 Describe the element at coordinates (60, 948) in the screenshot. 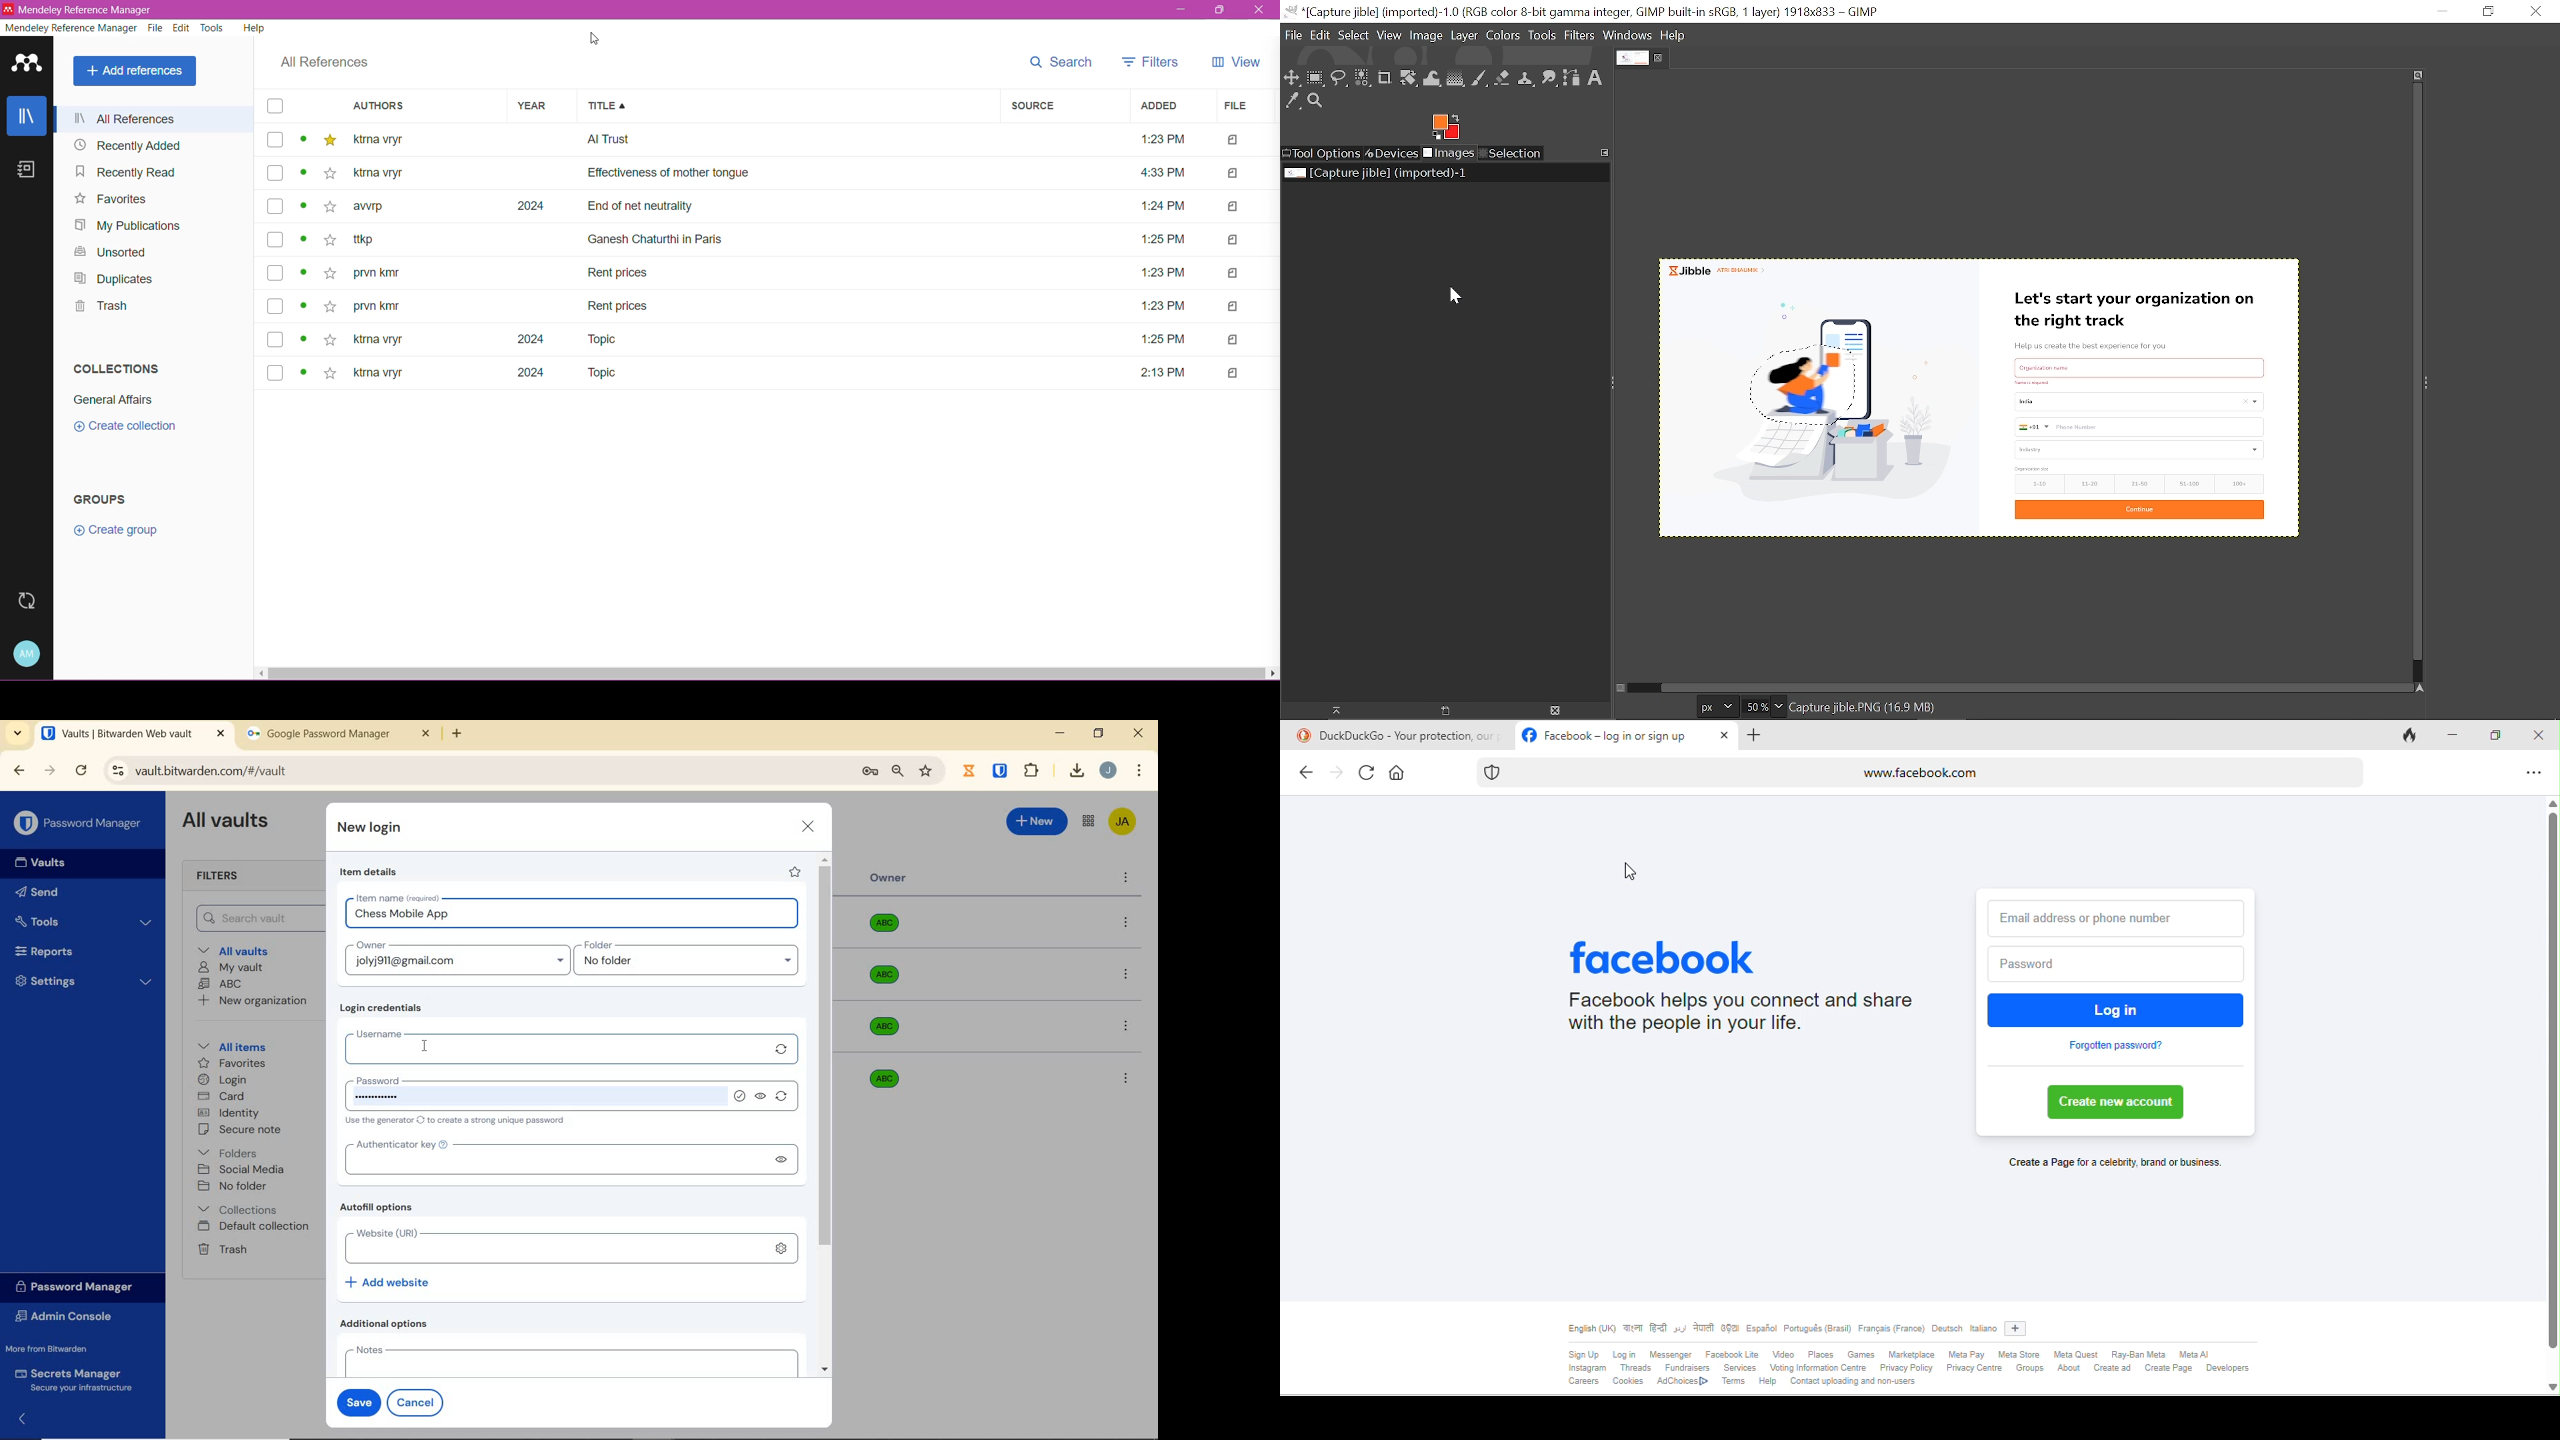

I see `Reports` at that location.